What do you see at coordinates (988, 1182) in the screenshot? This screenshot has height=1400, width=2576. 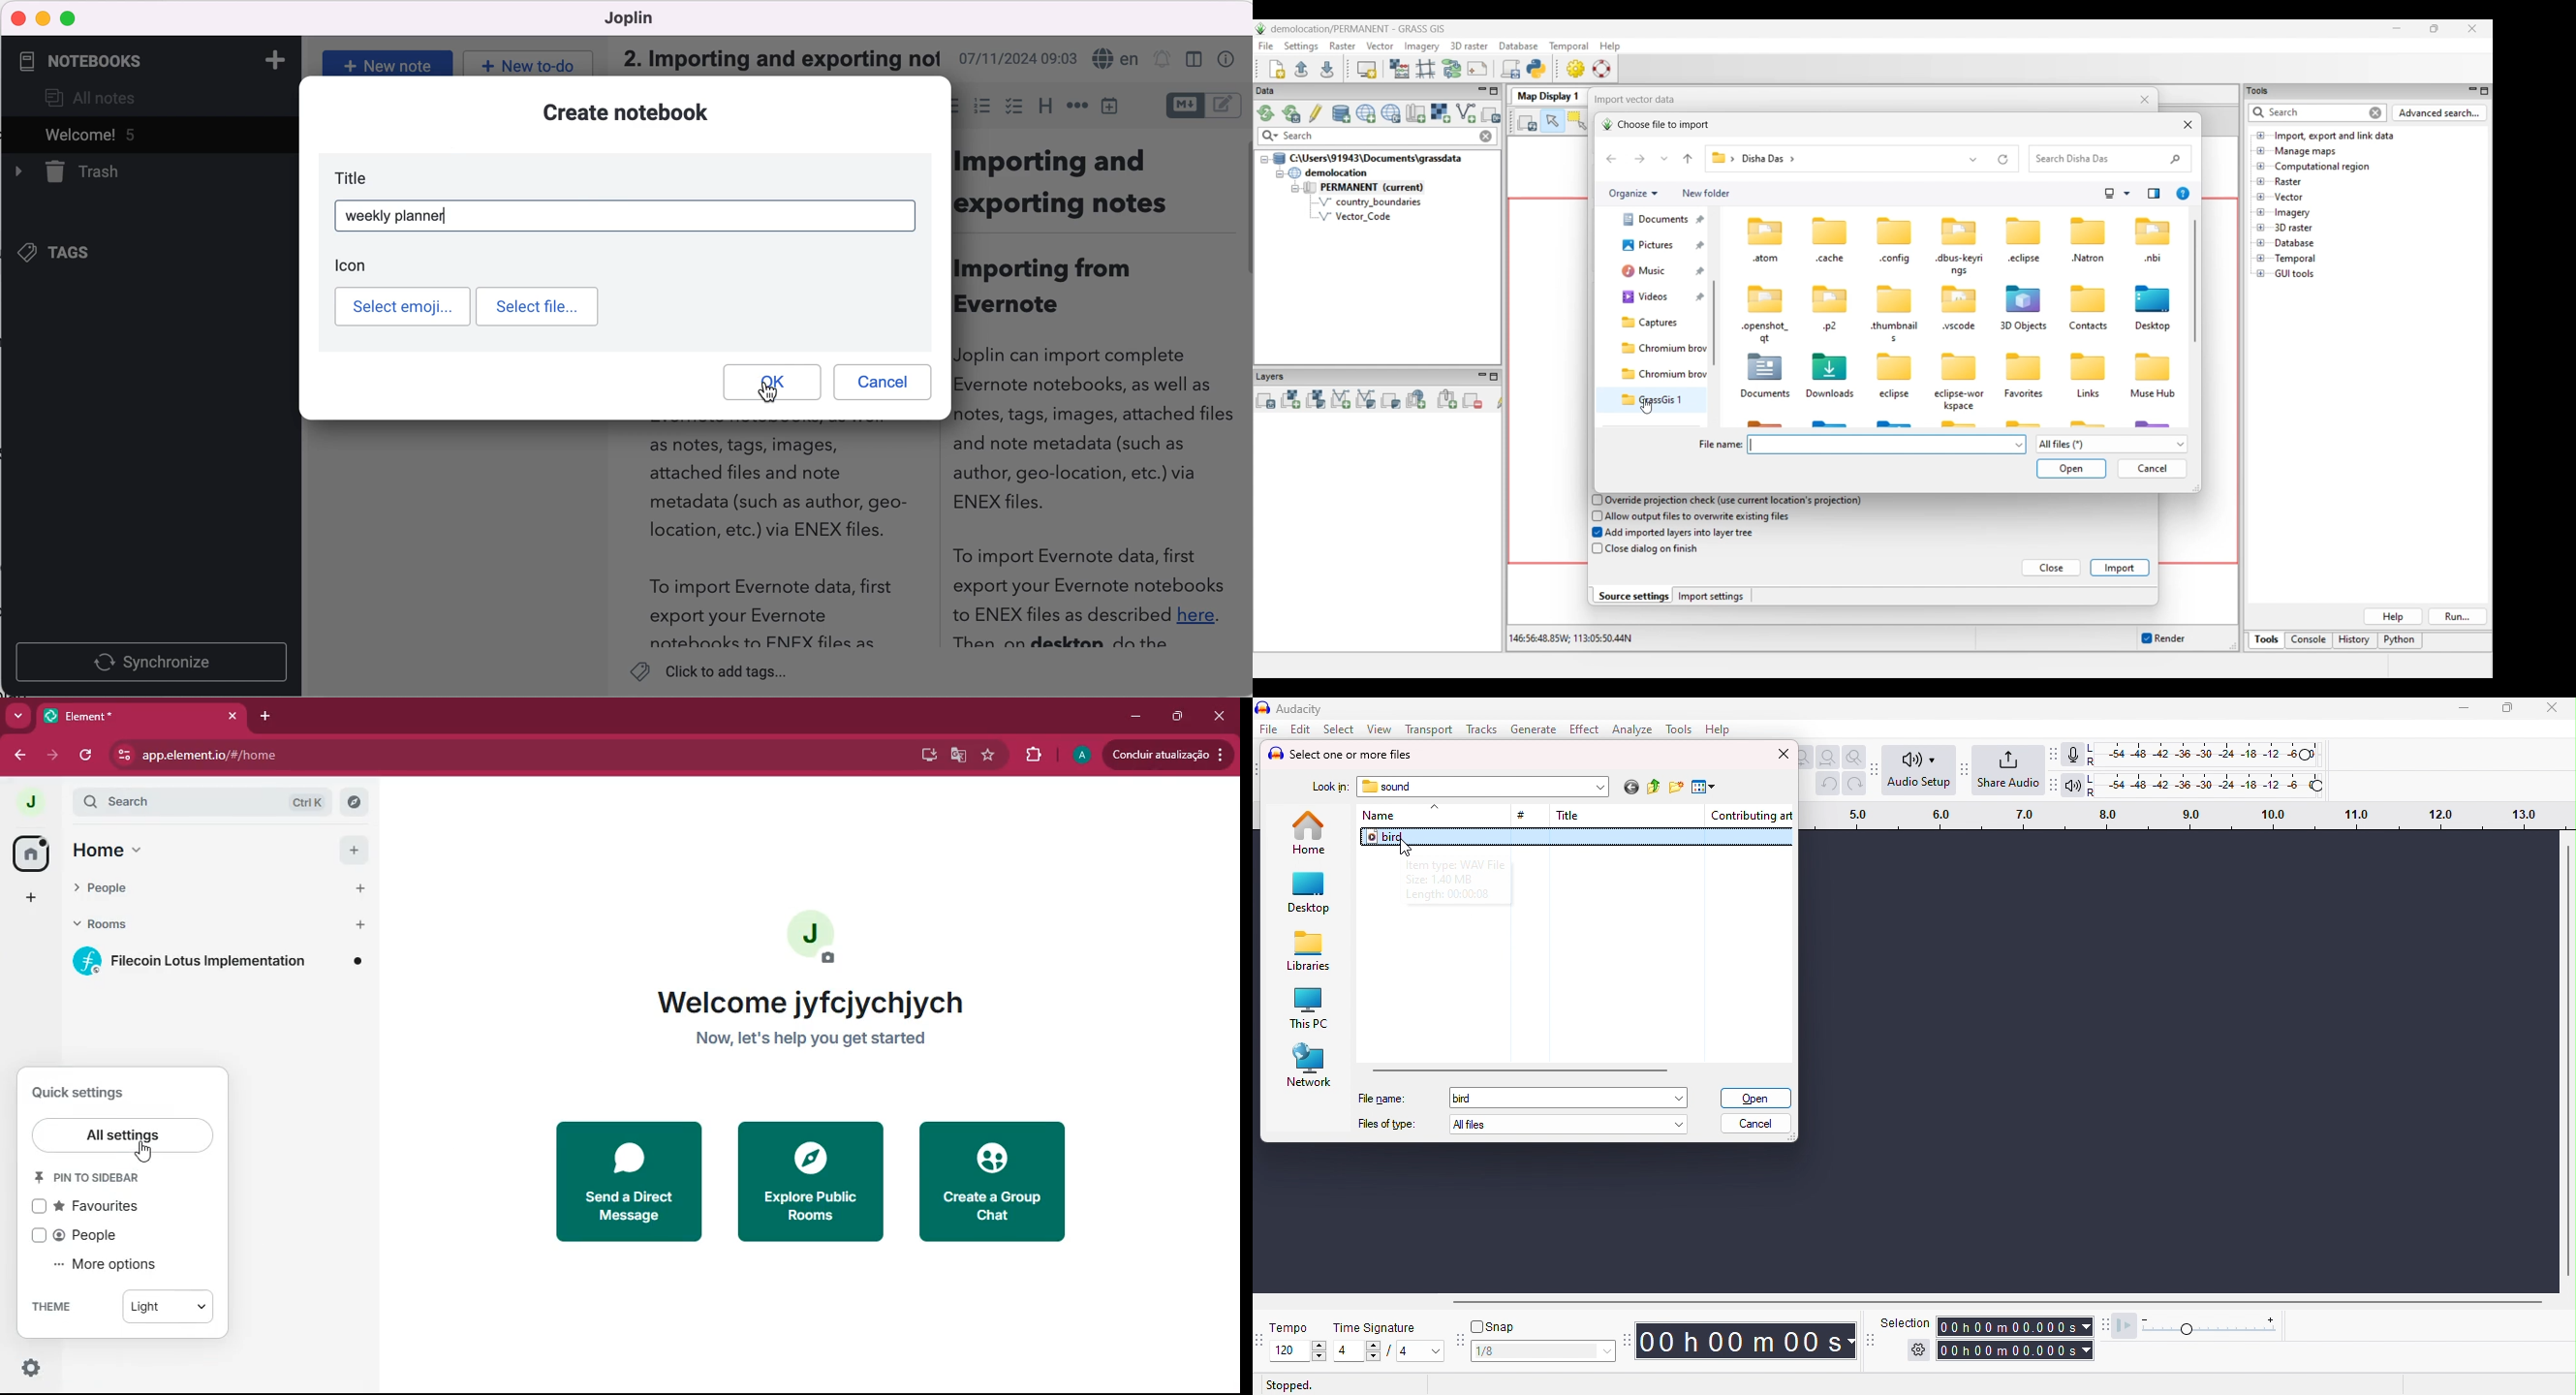 I see `create a group chat` at bounding box center [988, 1182].